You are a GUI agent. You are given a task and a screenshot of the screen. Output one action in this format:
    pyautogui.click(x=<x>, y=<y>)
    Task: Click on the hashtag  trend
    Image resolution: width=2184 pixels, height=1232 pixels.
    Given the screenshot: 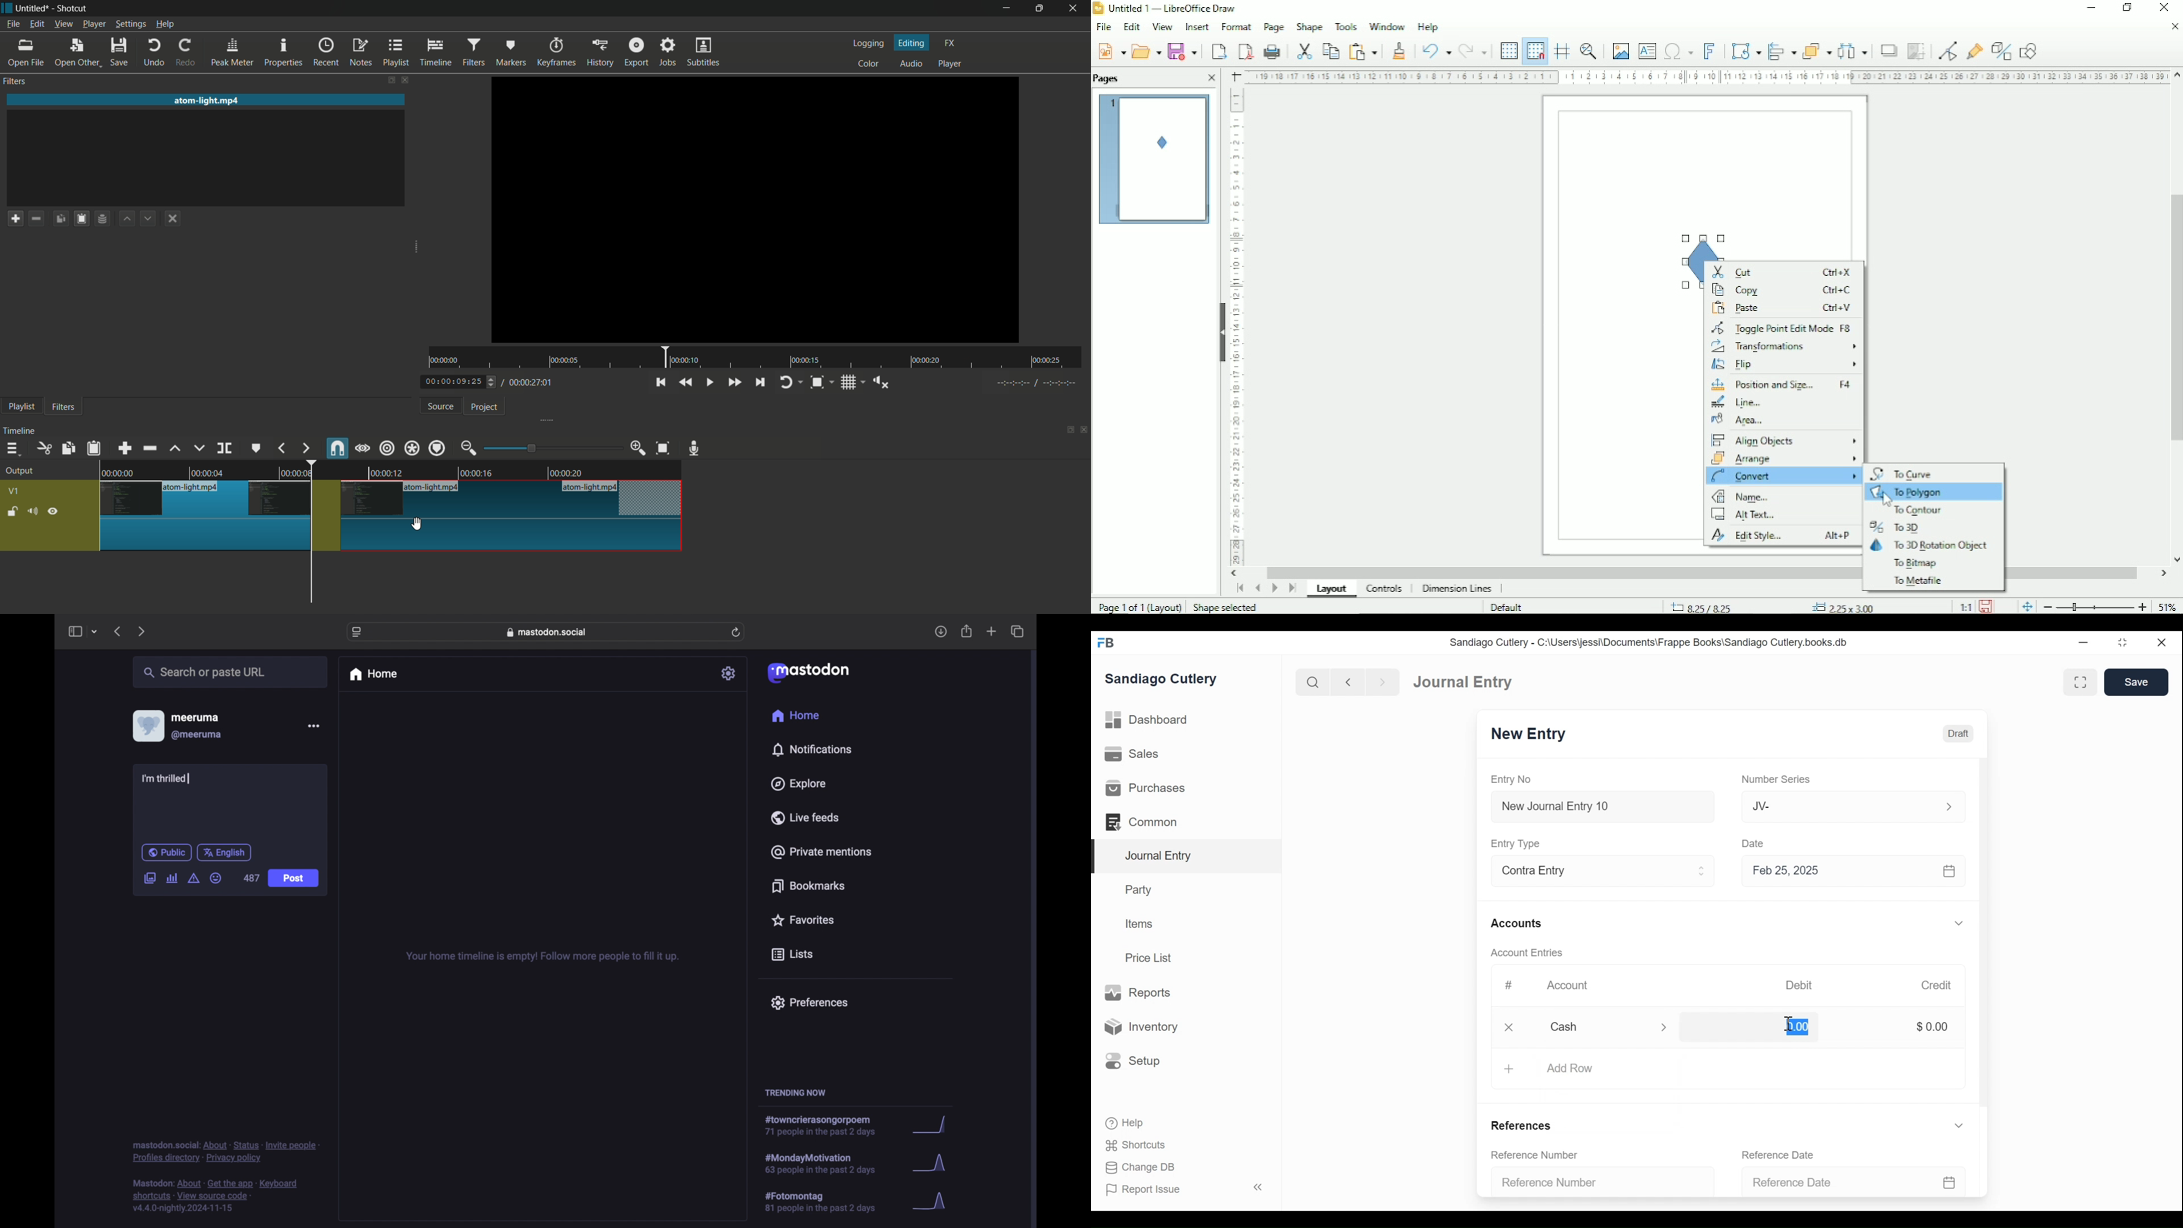 What is the action you would take?
    pyautogui.click(x=831, y=1163)
    